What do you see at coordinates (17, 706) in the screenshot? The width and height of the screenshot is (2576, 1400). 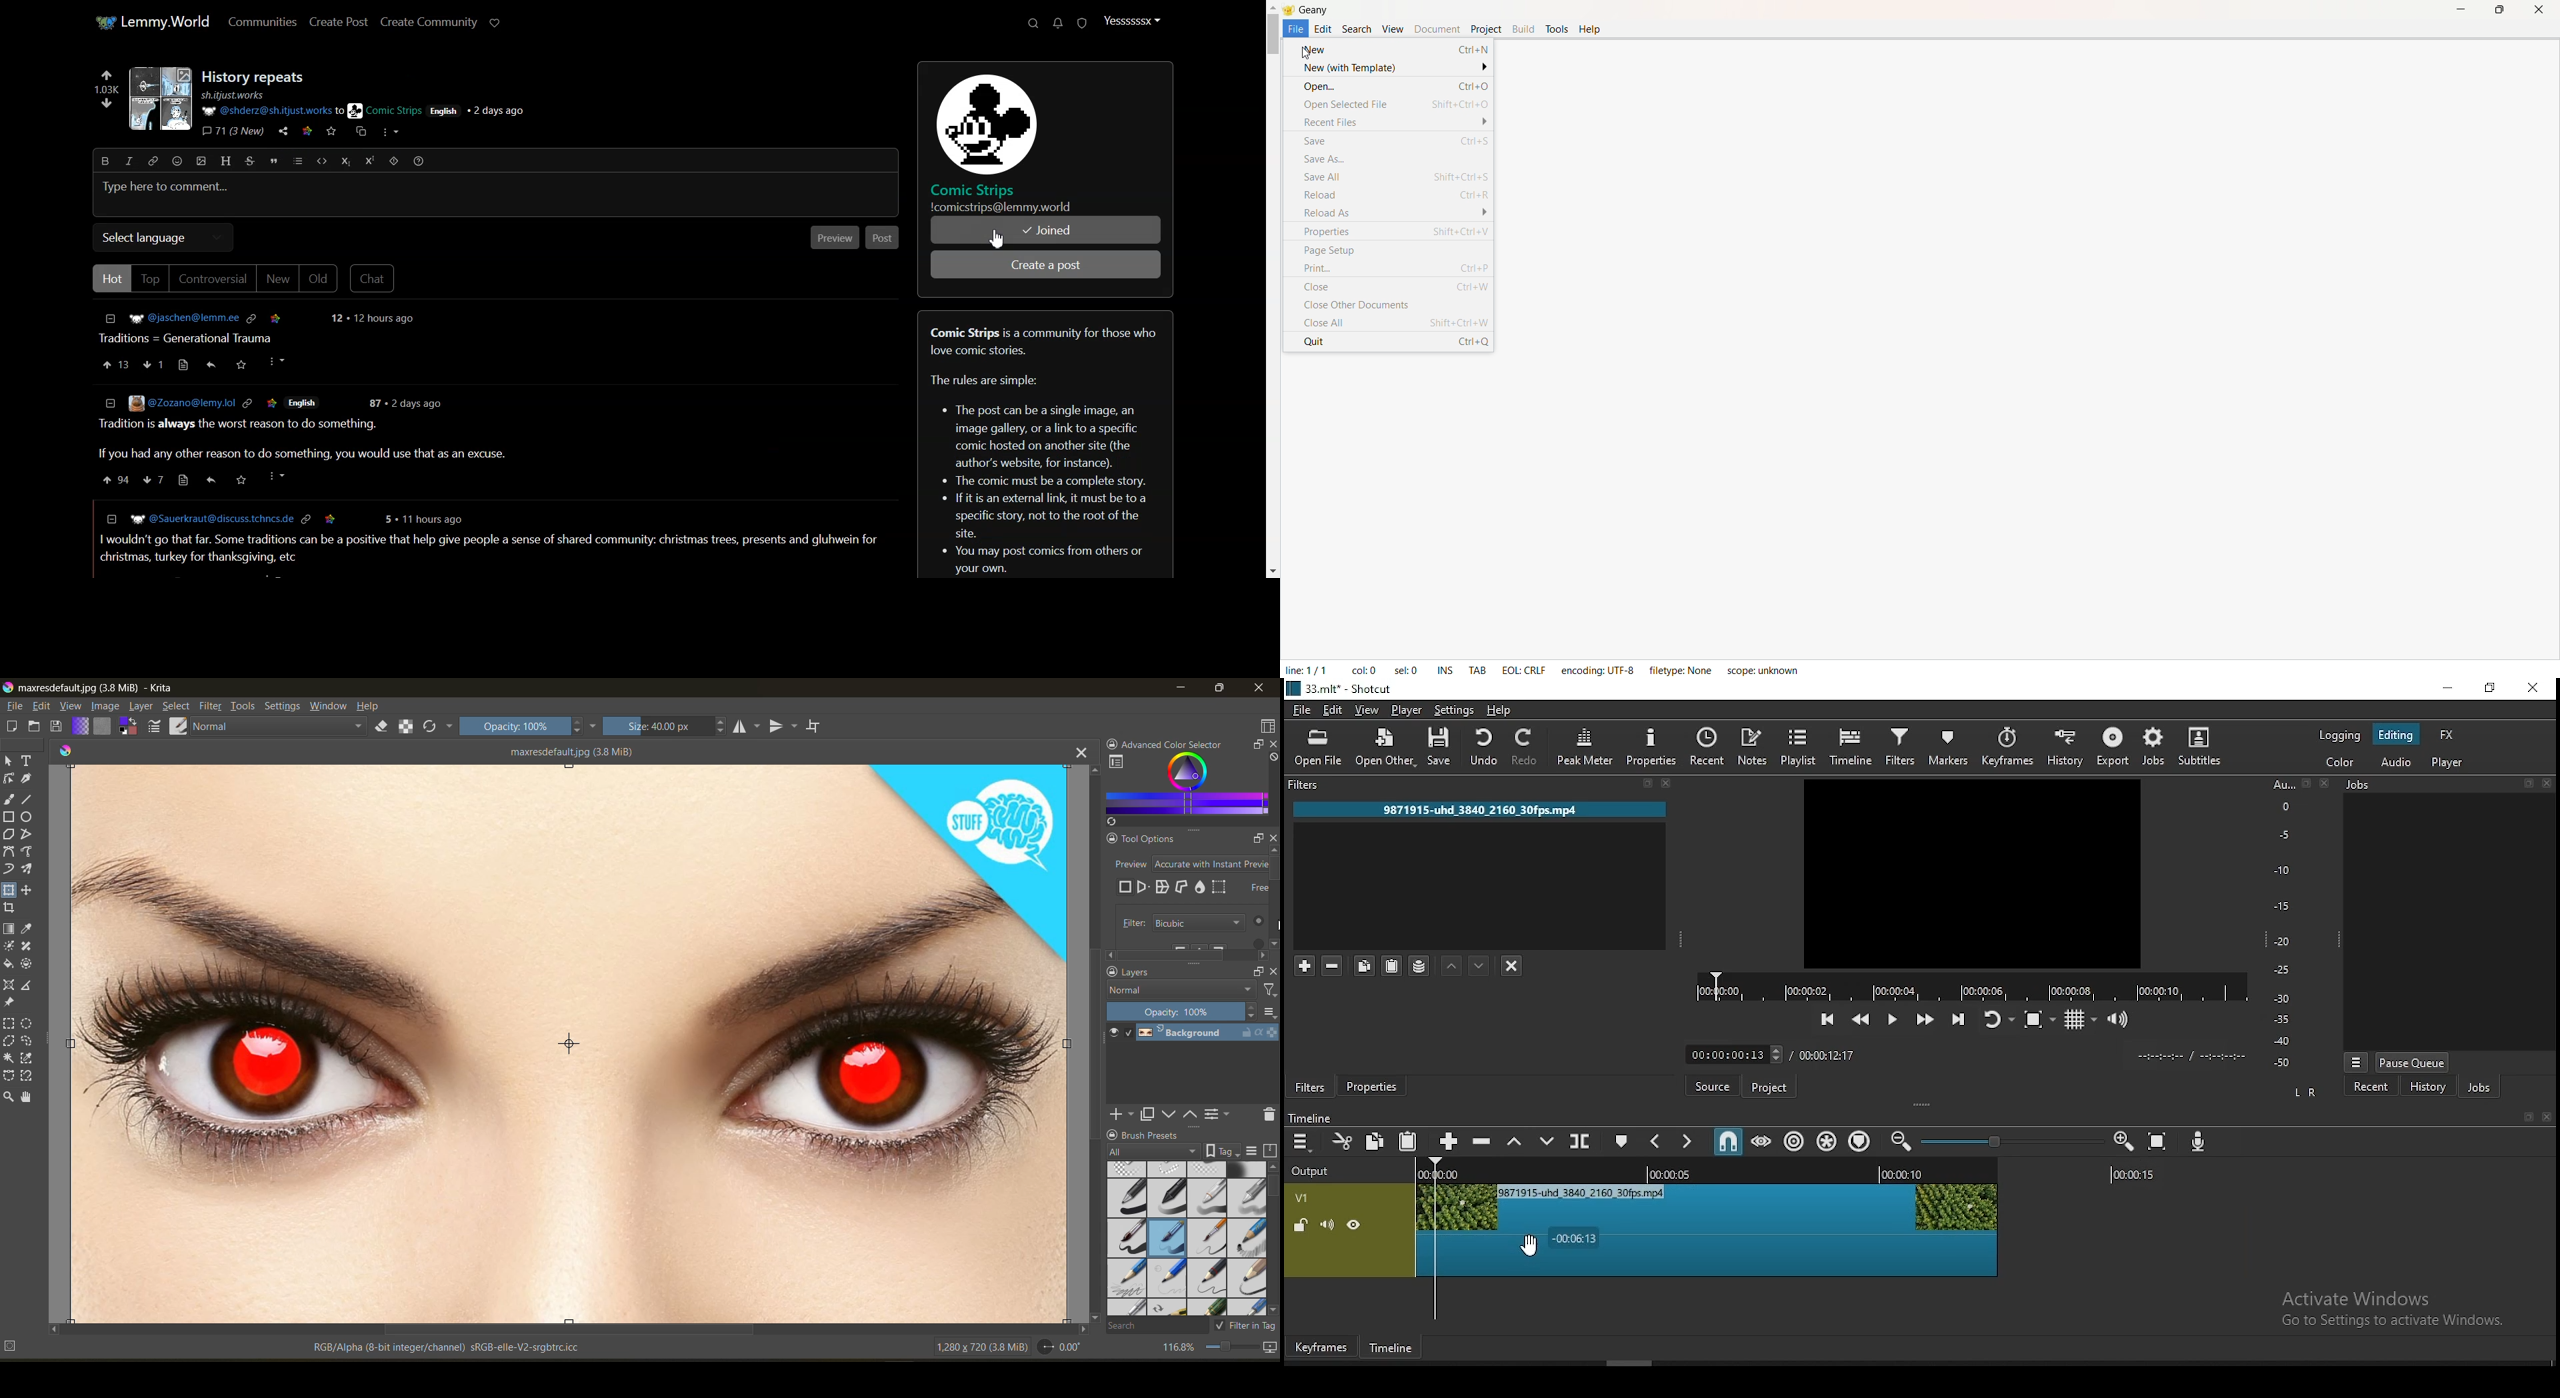 I see `file` at bounding box center [17, 706].